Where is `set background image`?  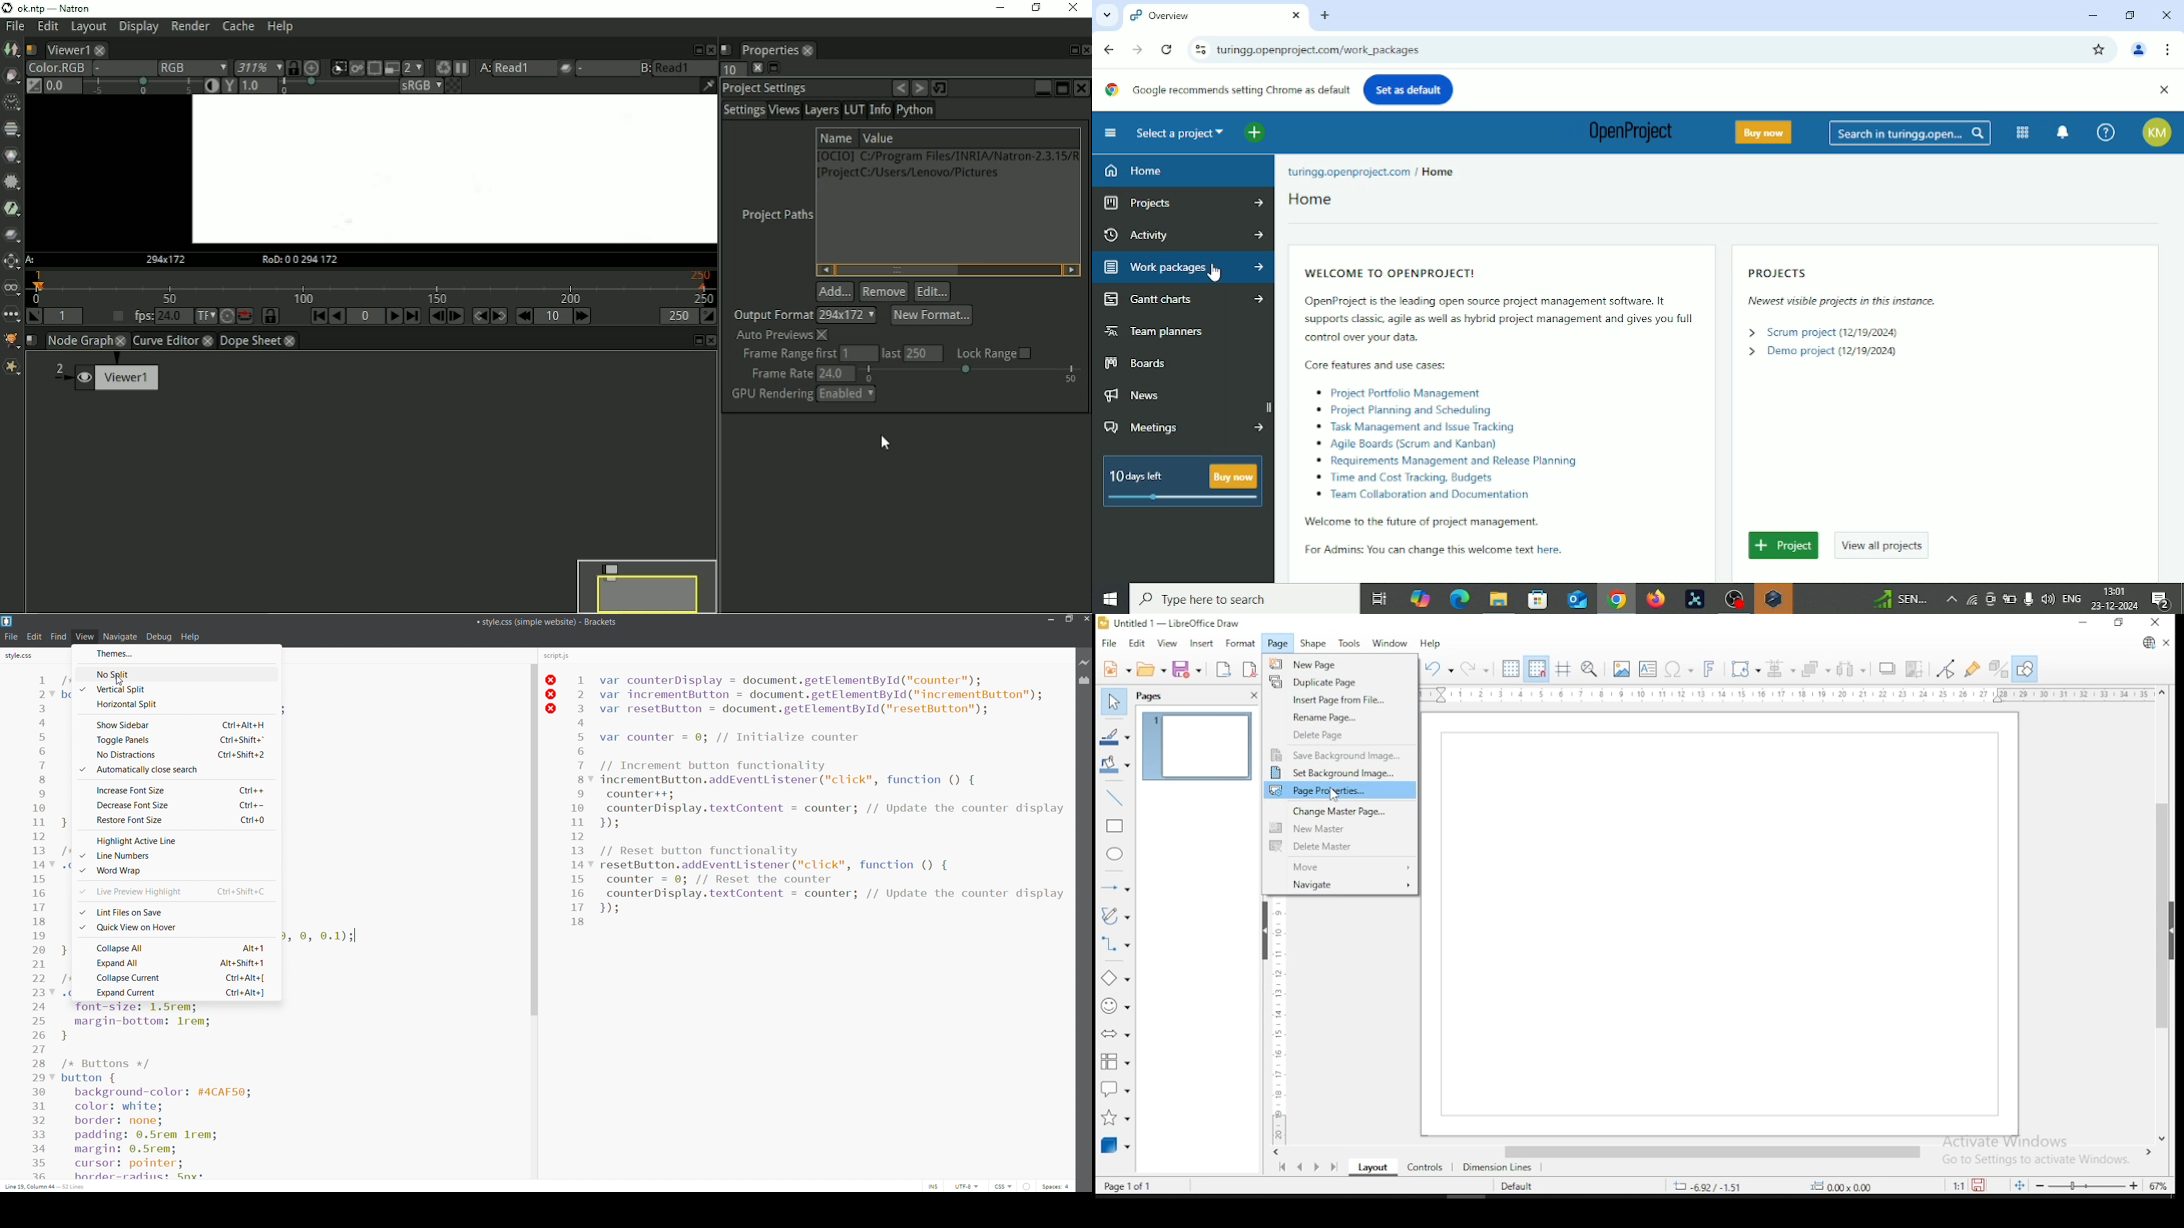 set background image is located at coordinates (1341, 773).